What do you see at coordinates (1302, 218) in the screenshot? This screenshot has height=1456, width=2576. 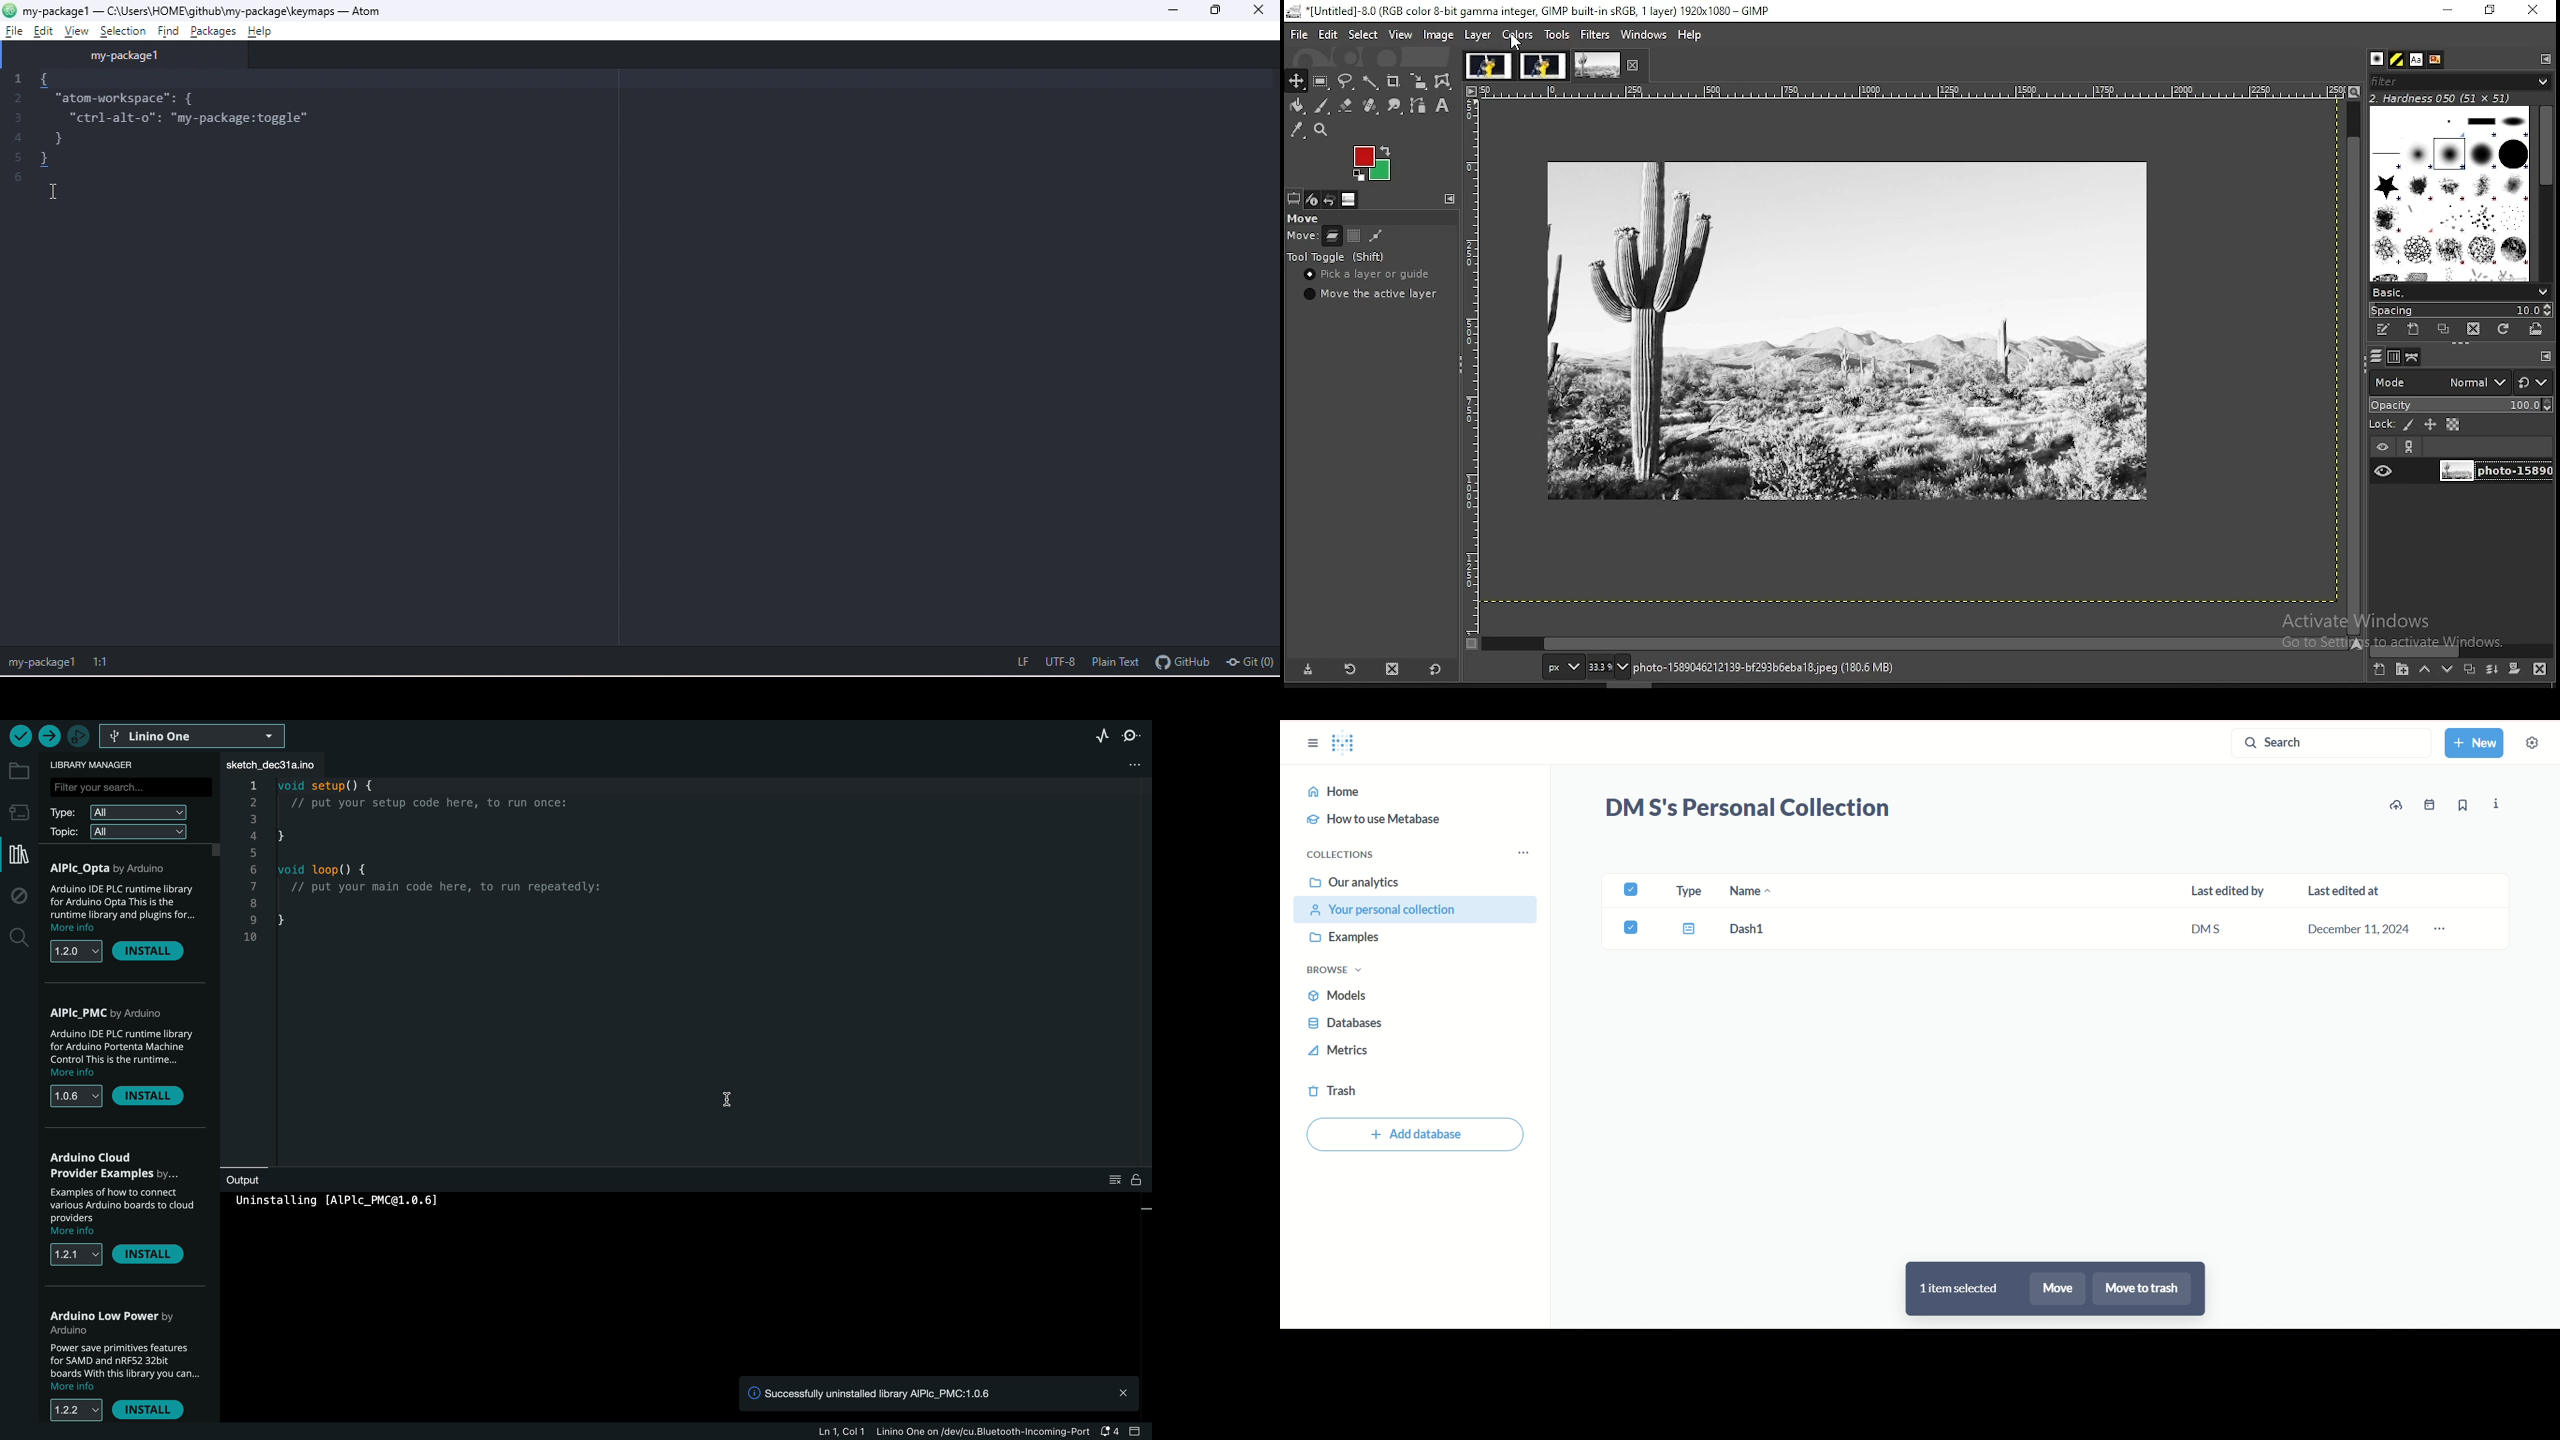 I see `move` at bounding box center [1302, 218].